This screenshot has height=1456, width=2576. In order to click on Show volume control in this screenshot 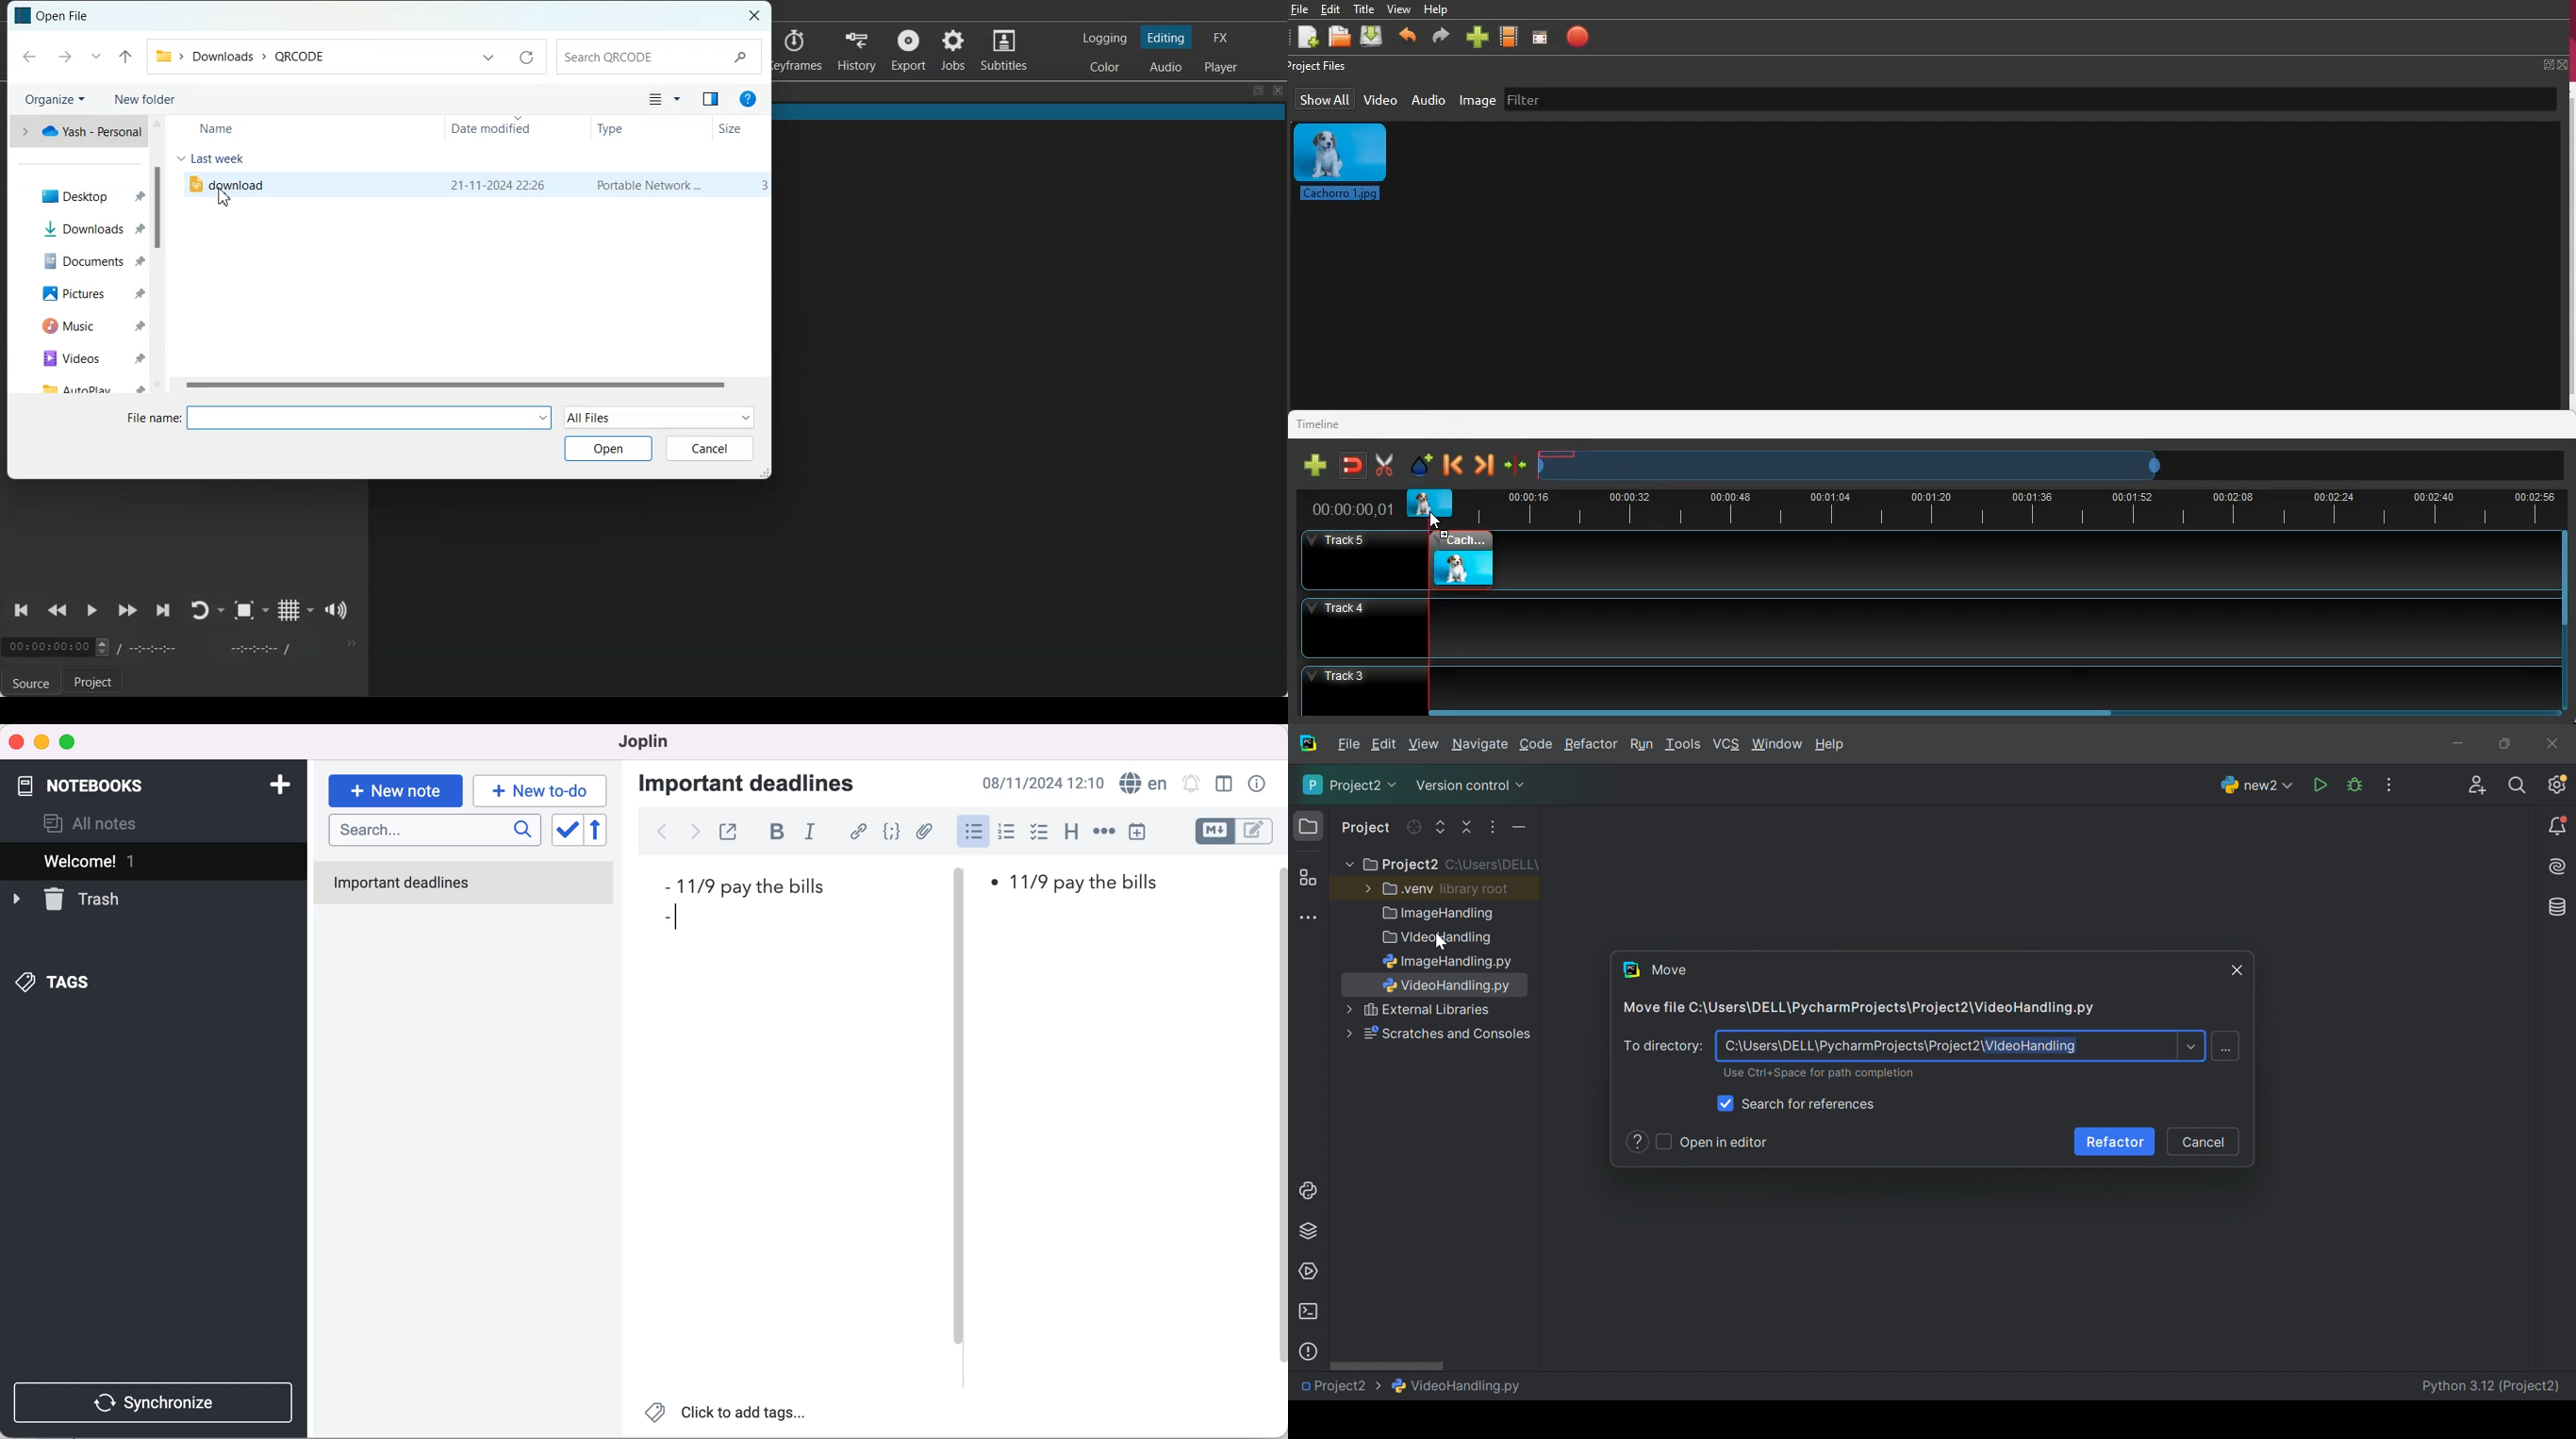, I will do `click(337, 611)`.